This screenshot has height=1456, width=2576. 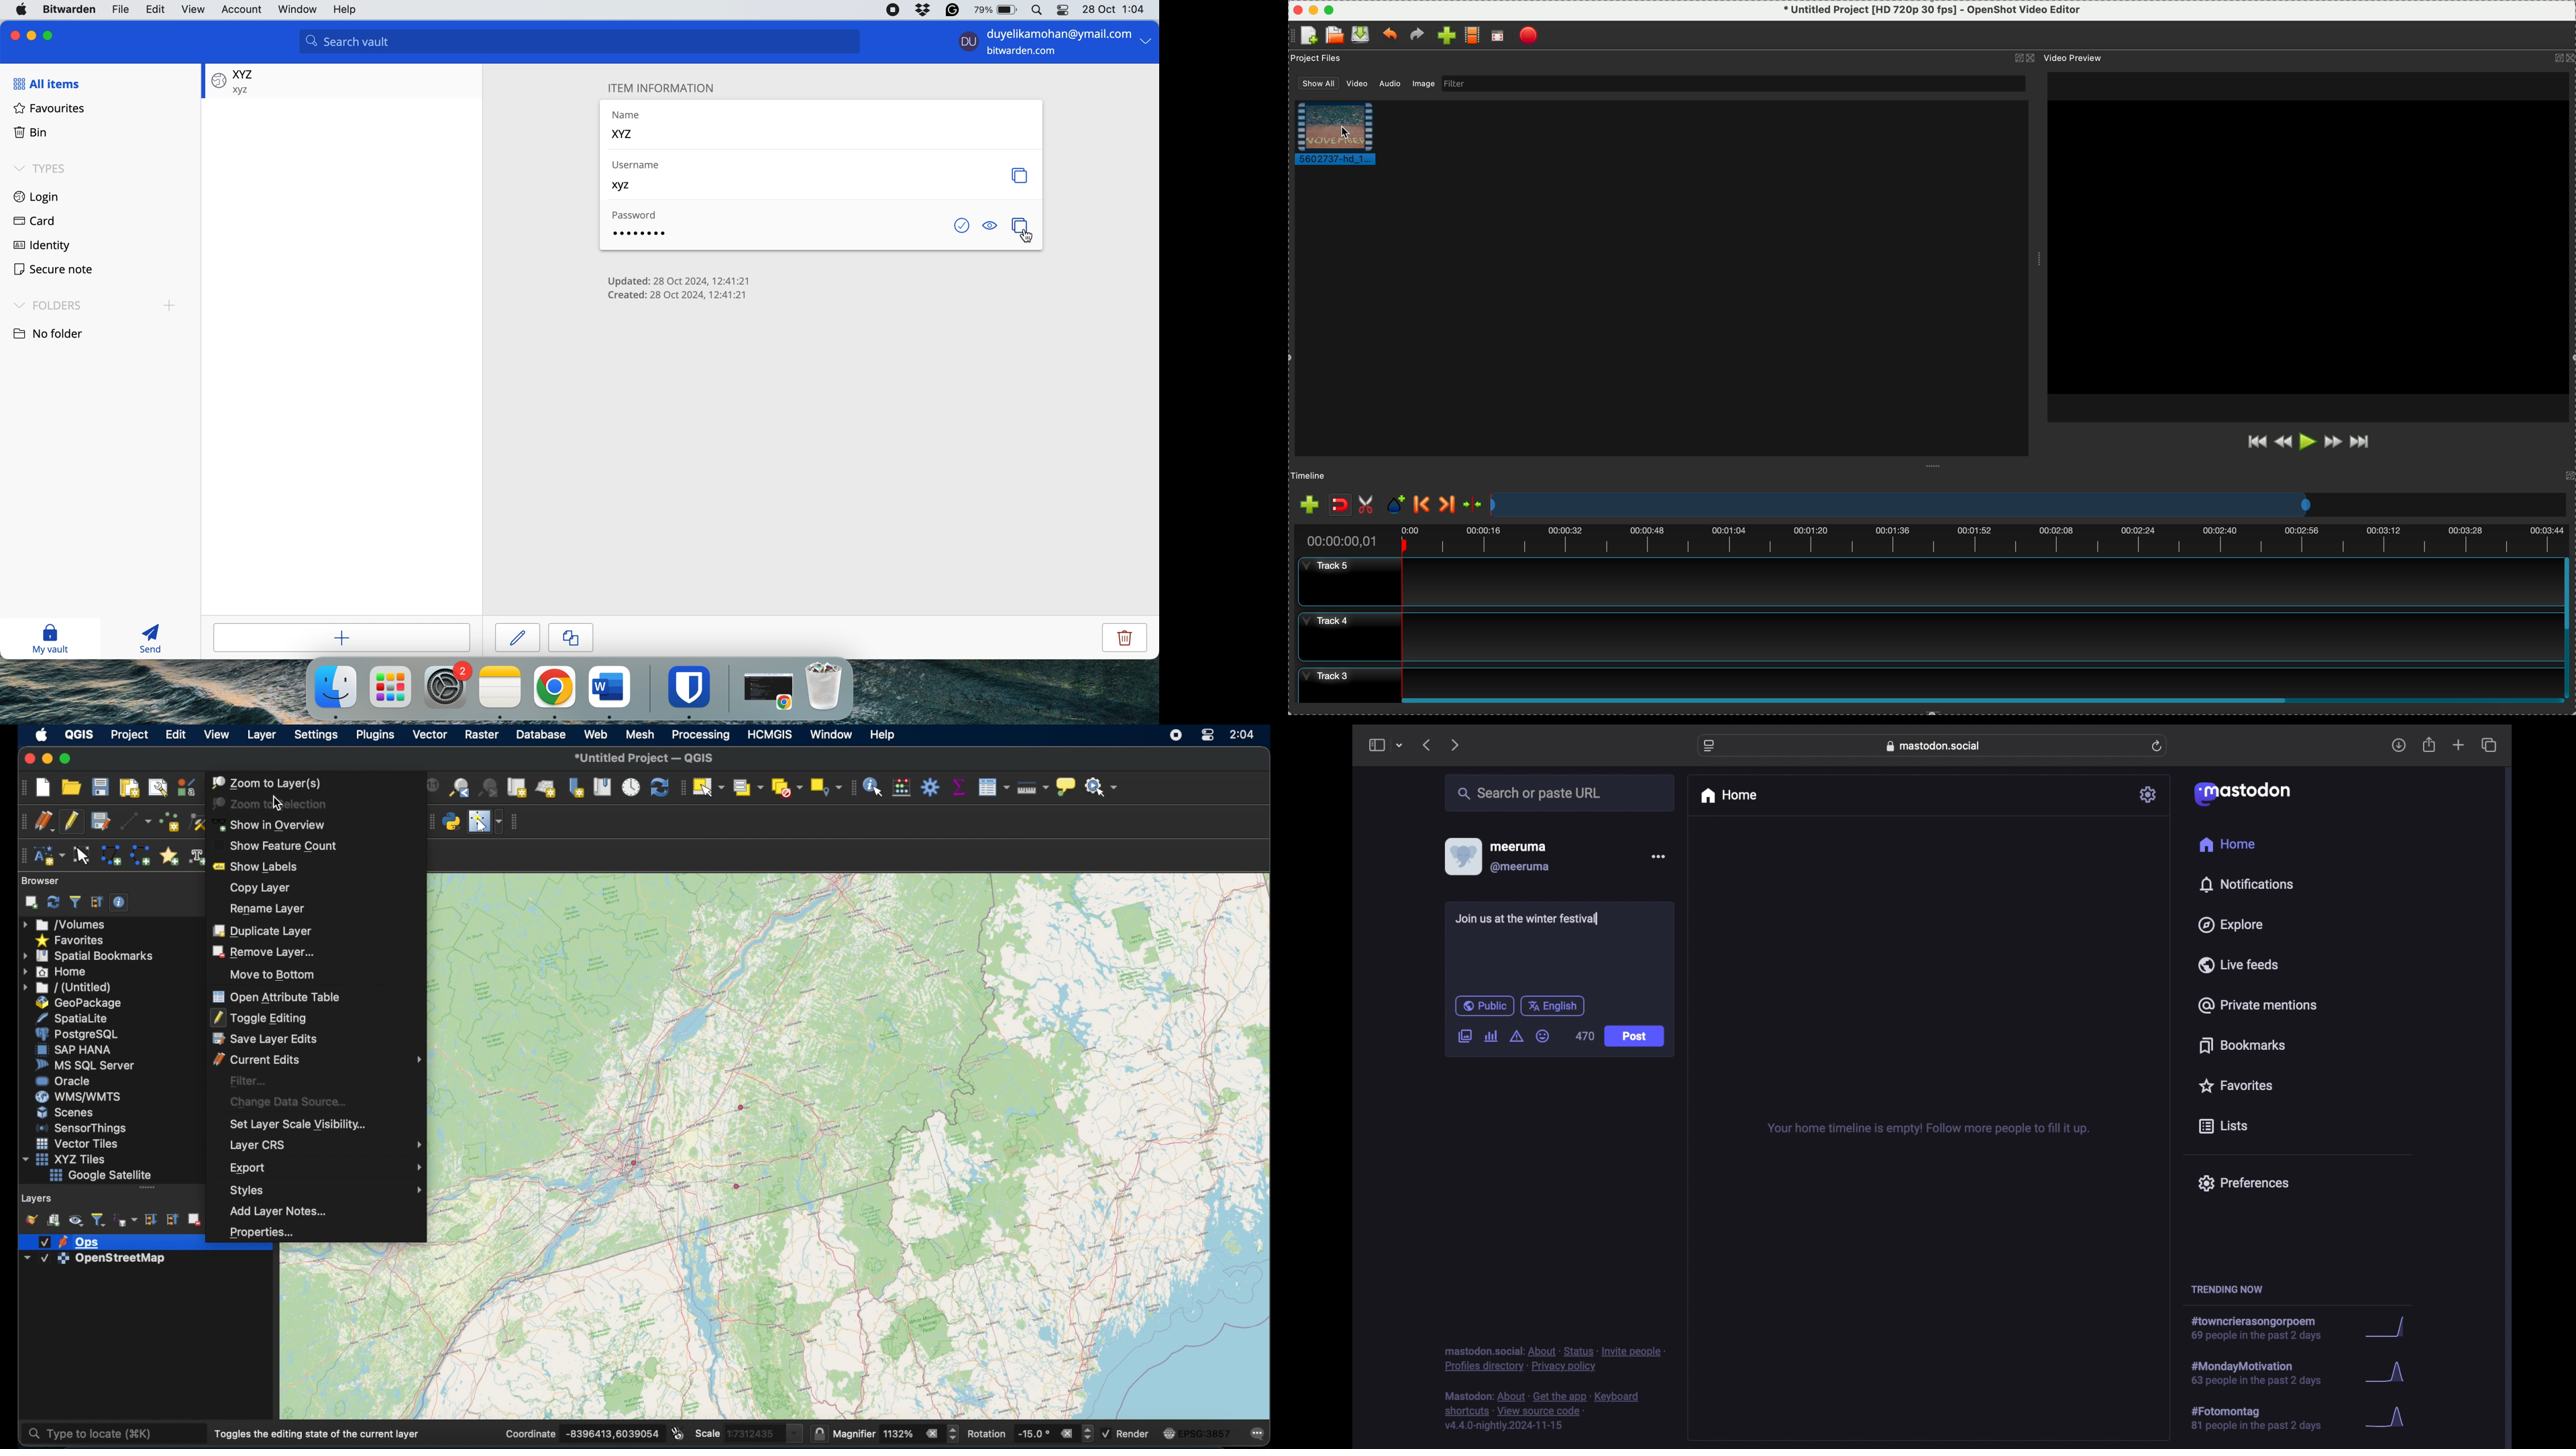 I want to click on open field calculator, so click(x=902, y=786).